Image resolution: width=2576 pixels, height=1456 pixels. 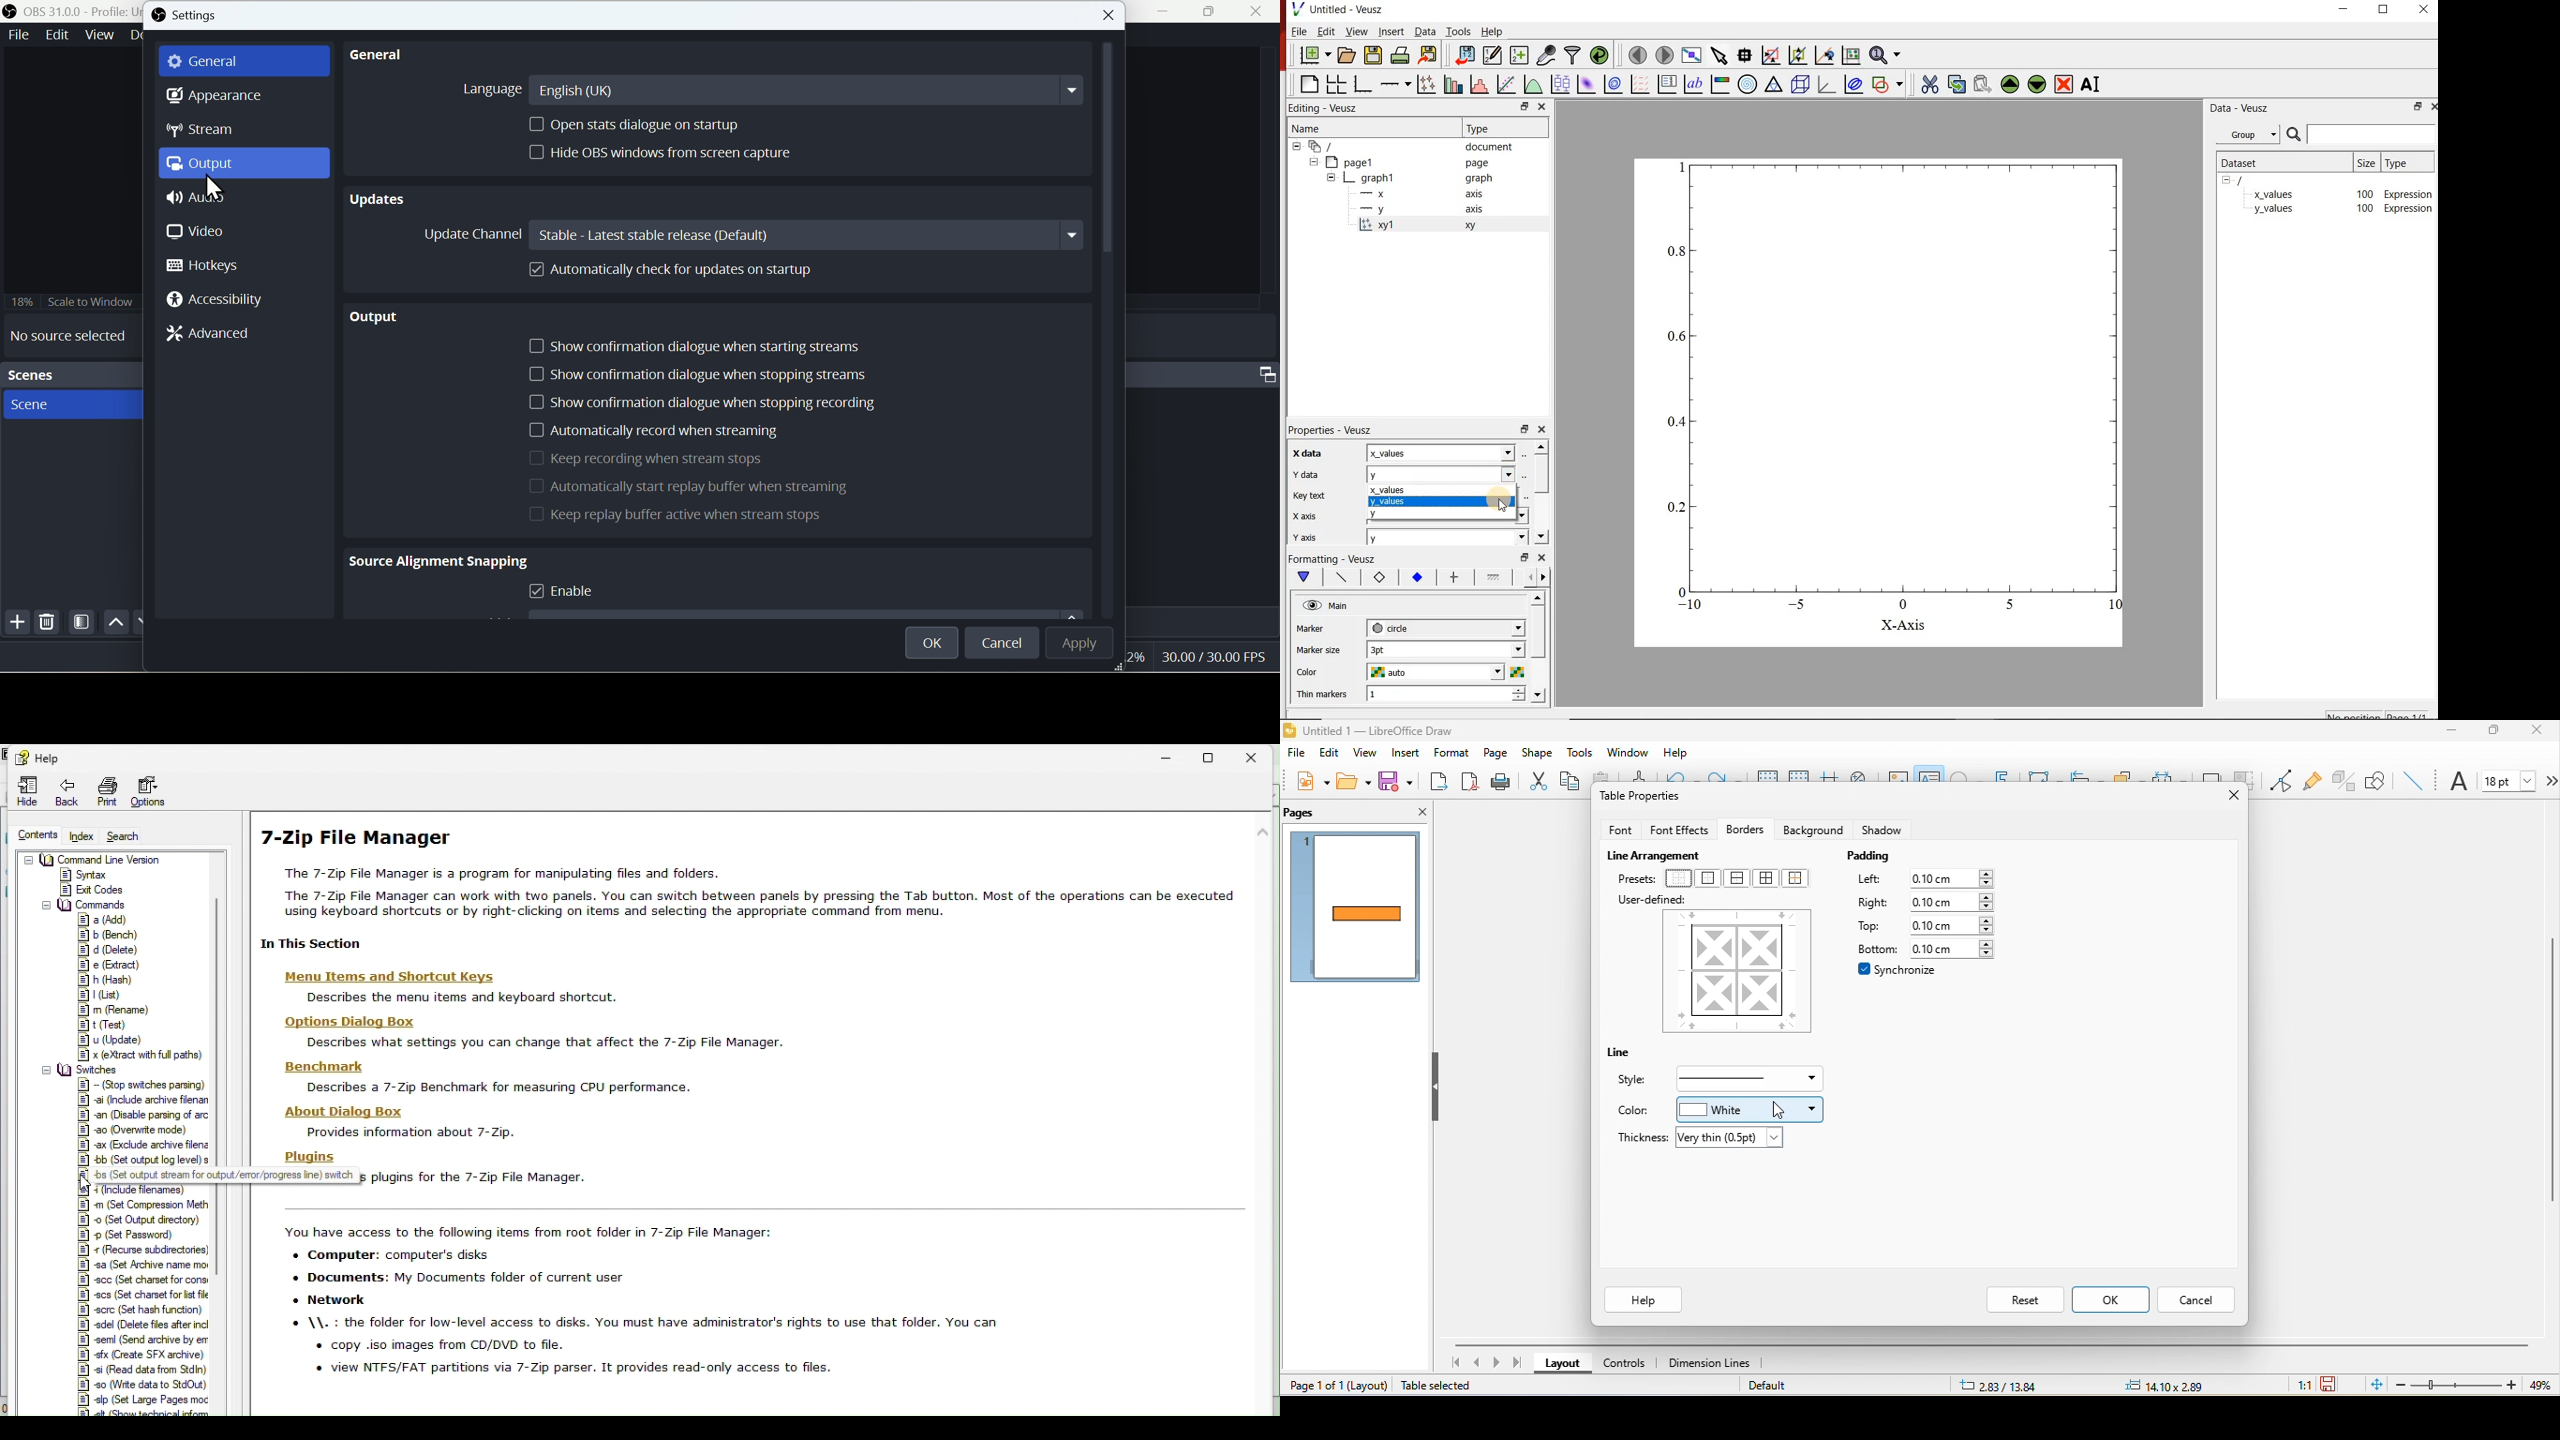 I want to click on , so click(x=1110, y=15).